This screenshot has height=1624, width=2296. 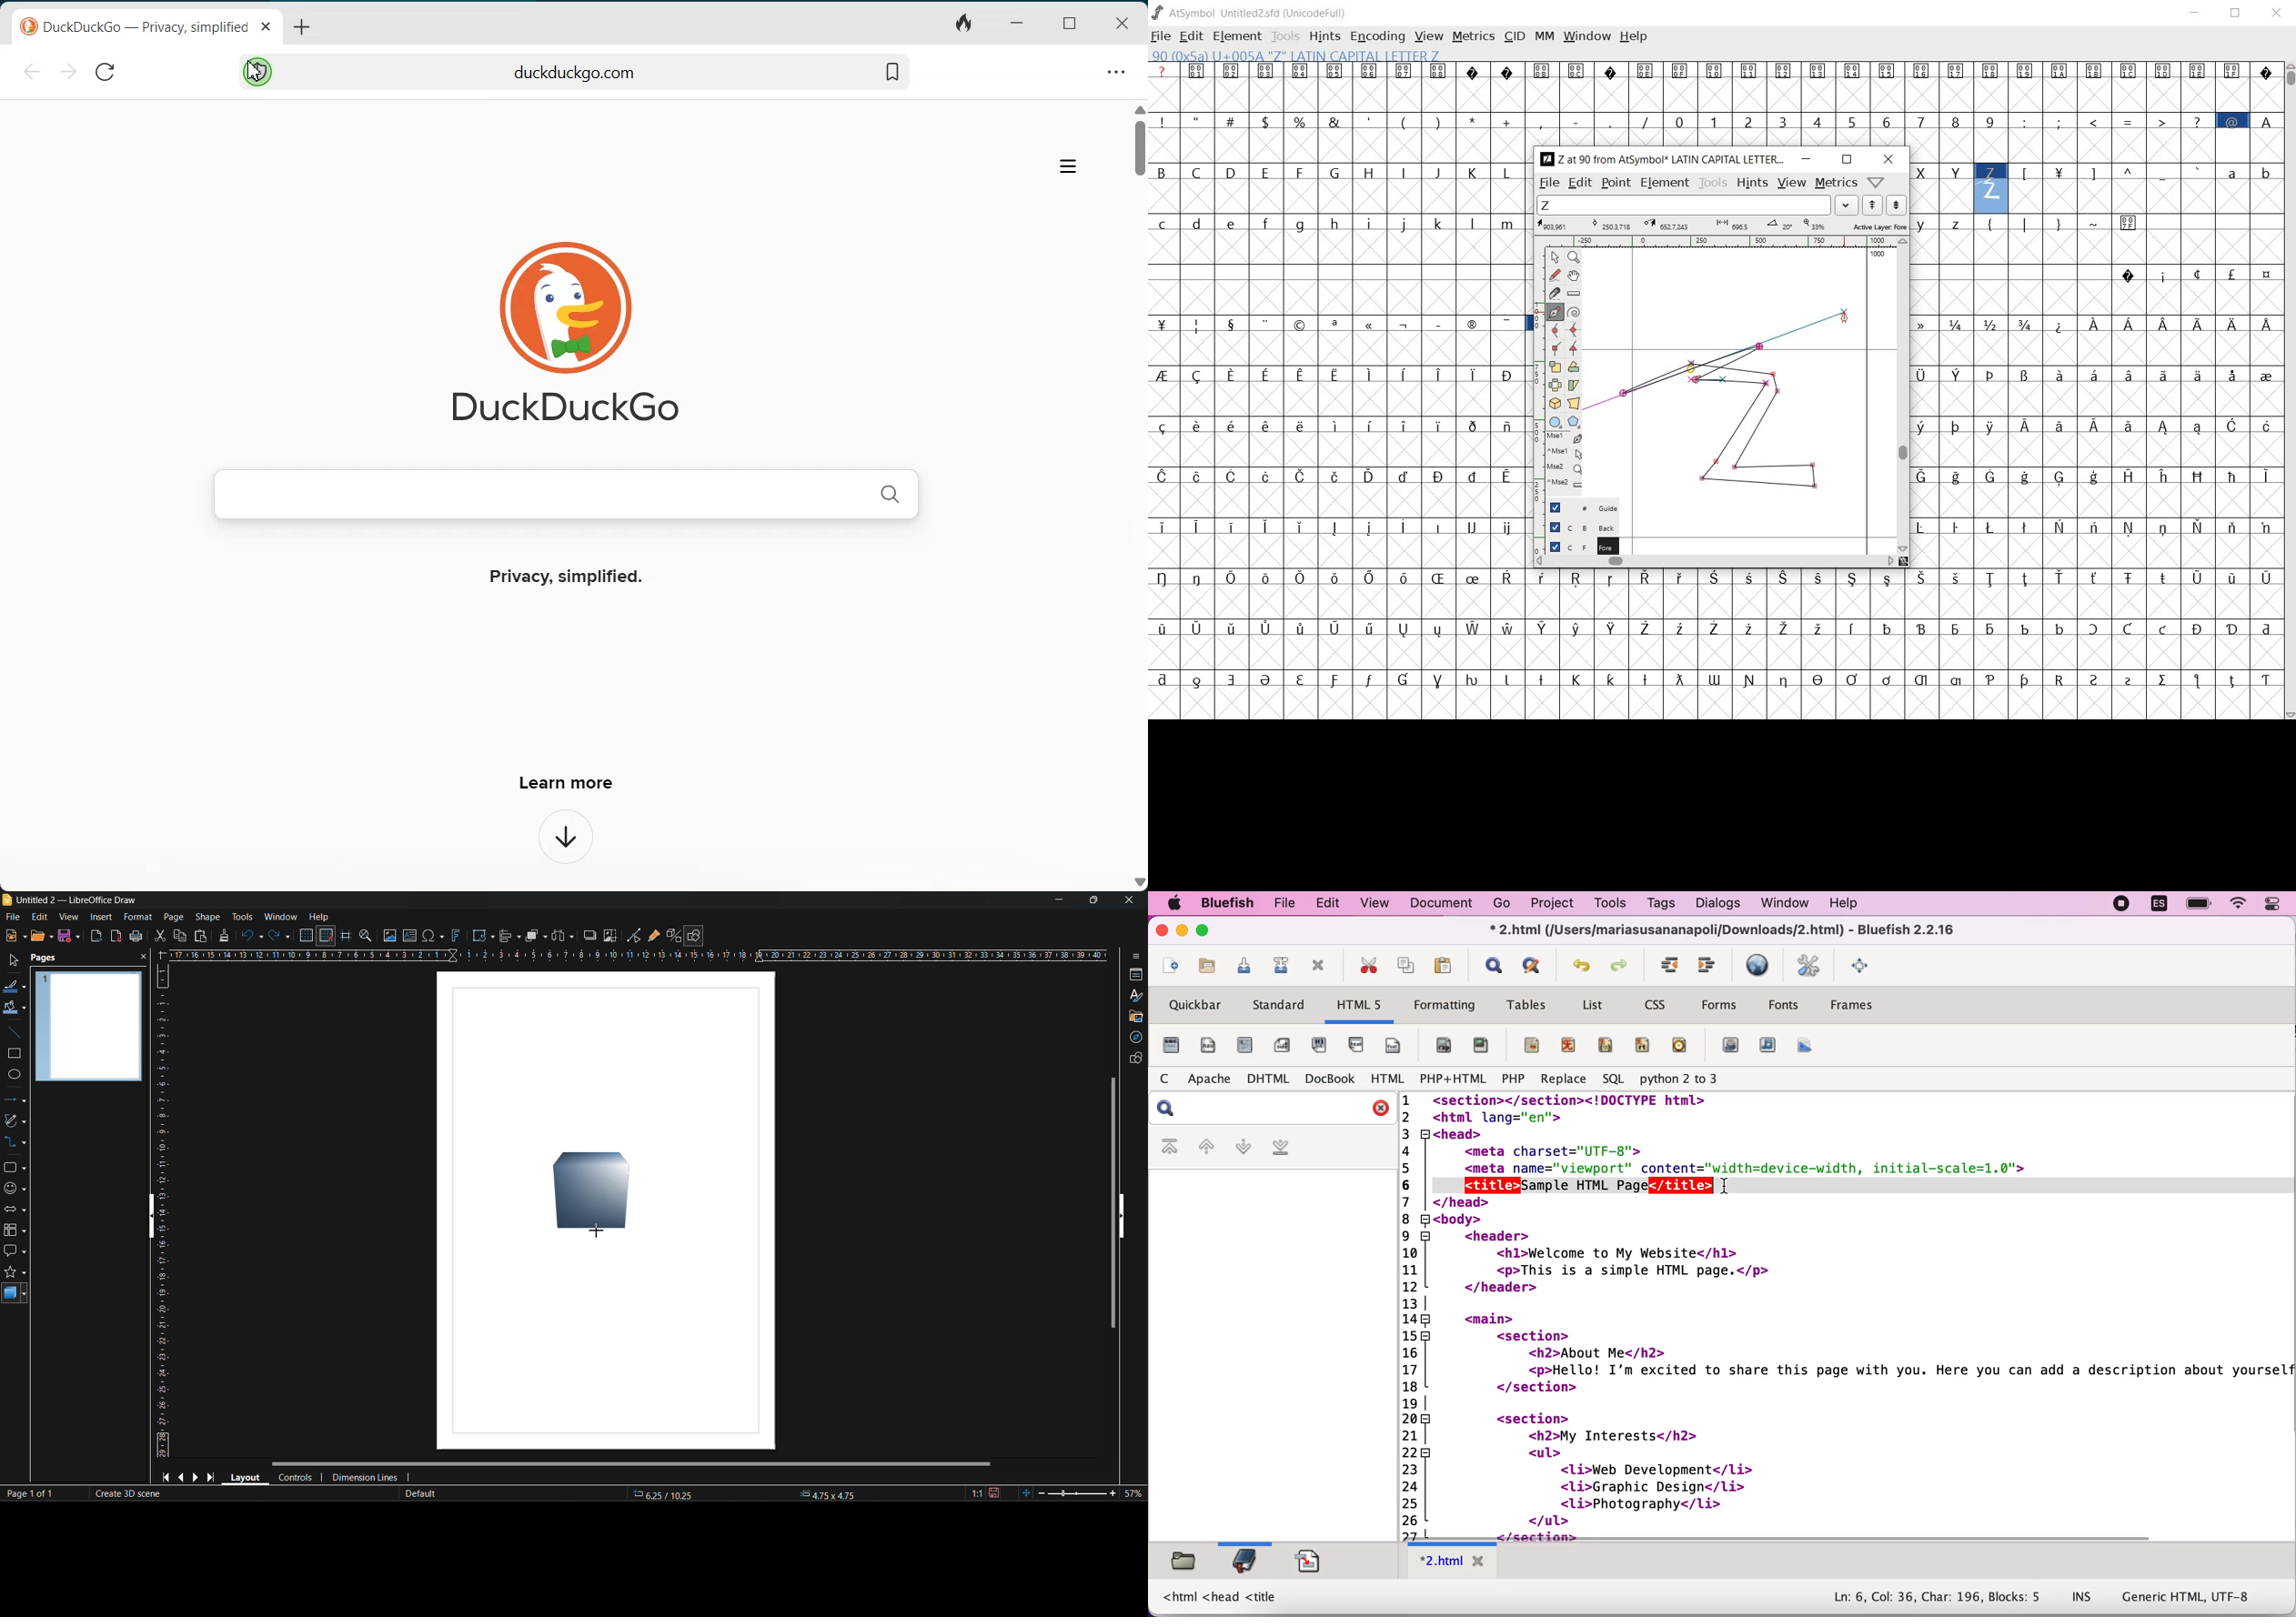 I want to click on hide, so click(x=1122, y=1216).